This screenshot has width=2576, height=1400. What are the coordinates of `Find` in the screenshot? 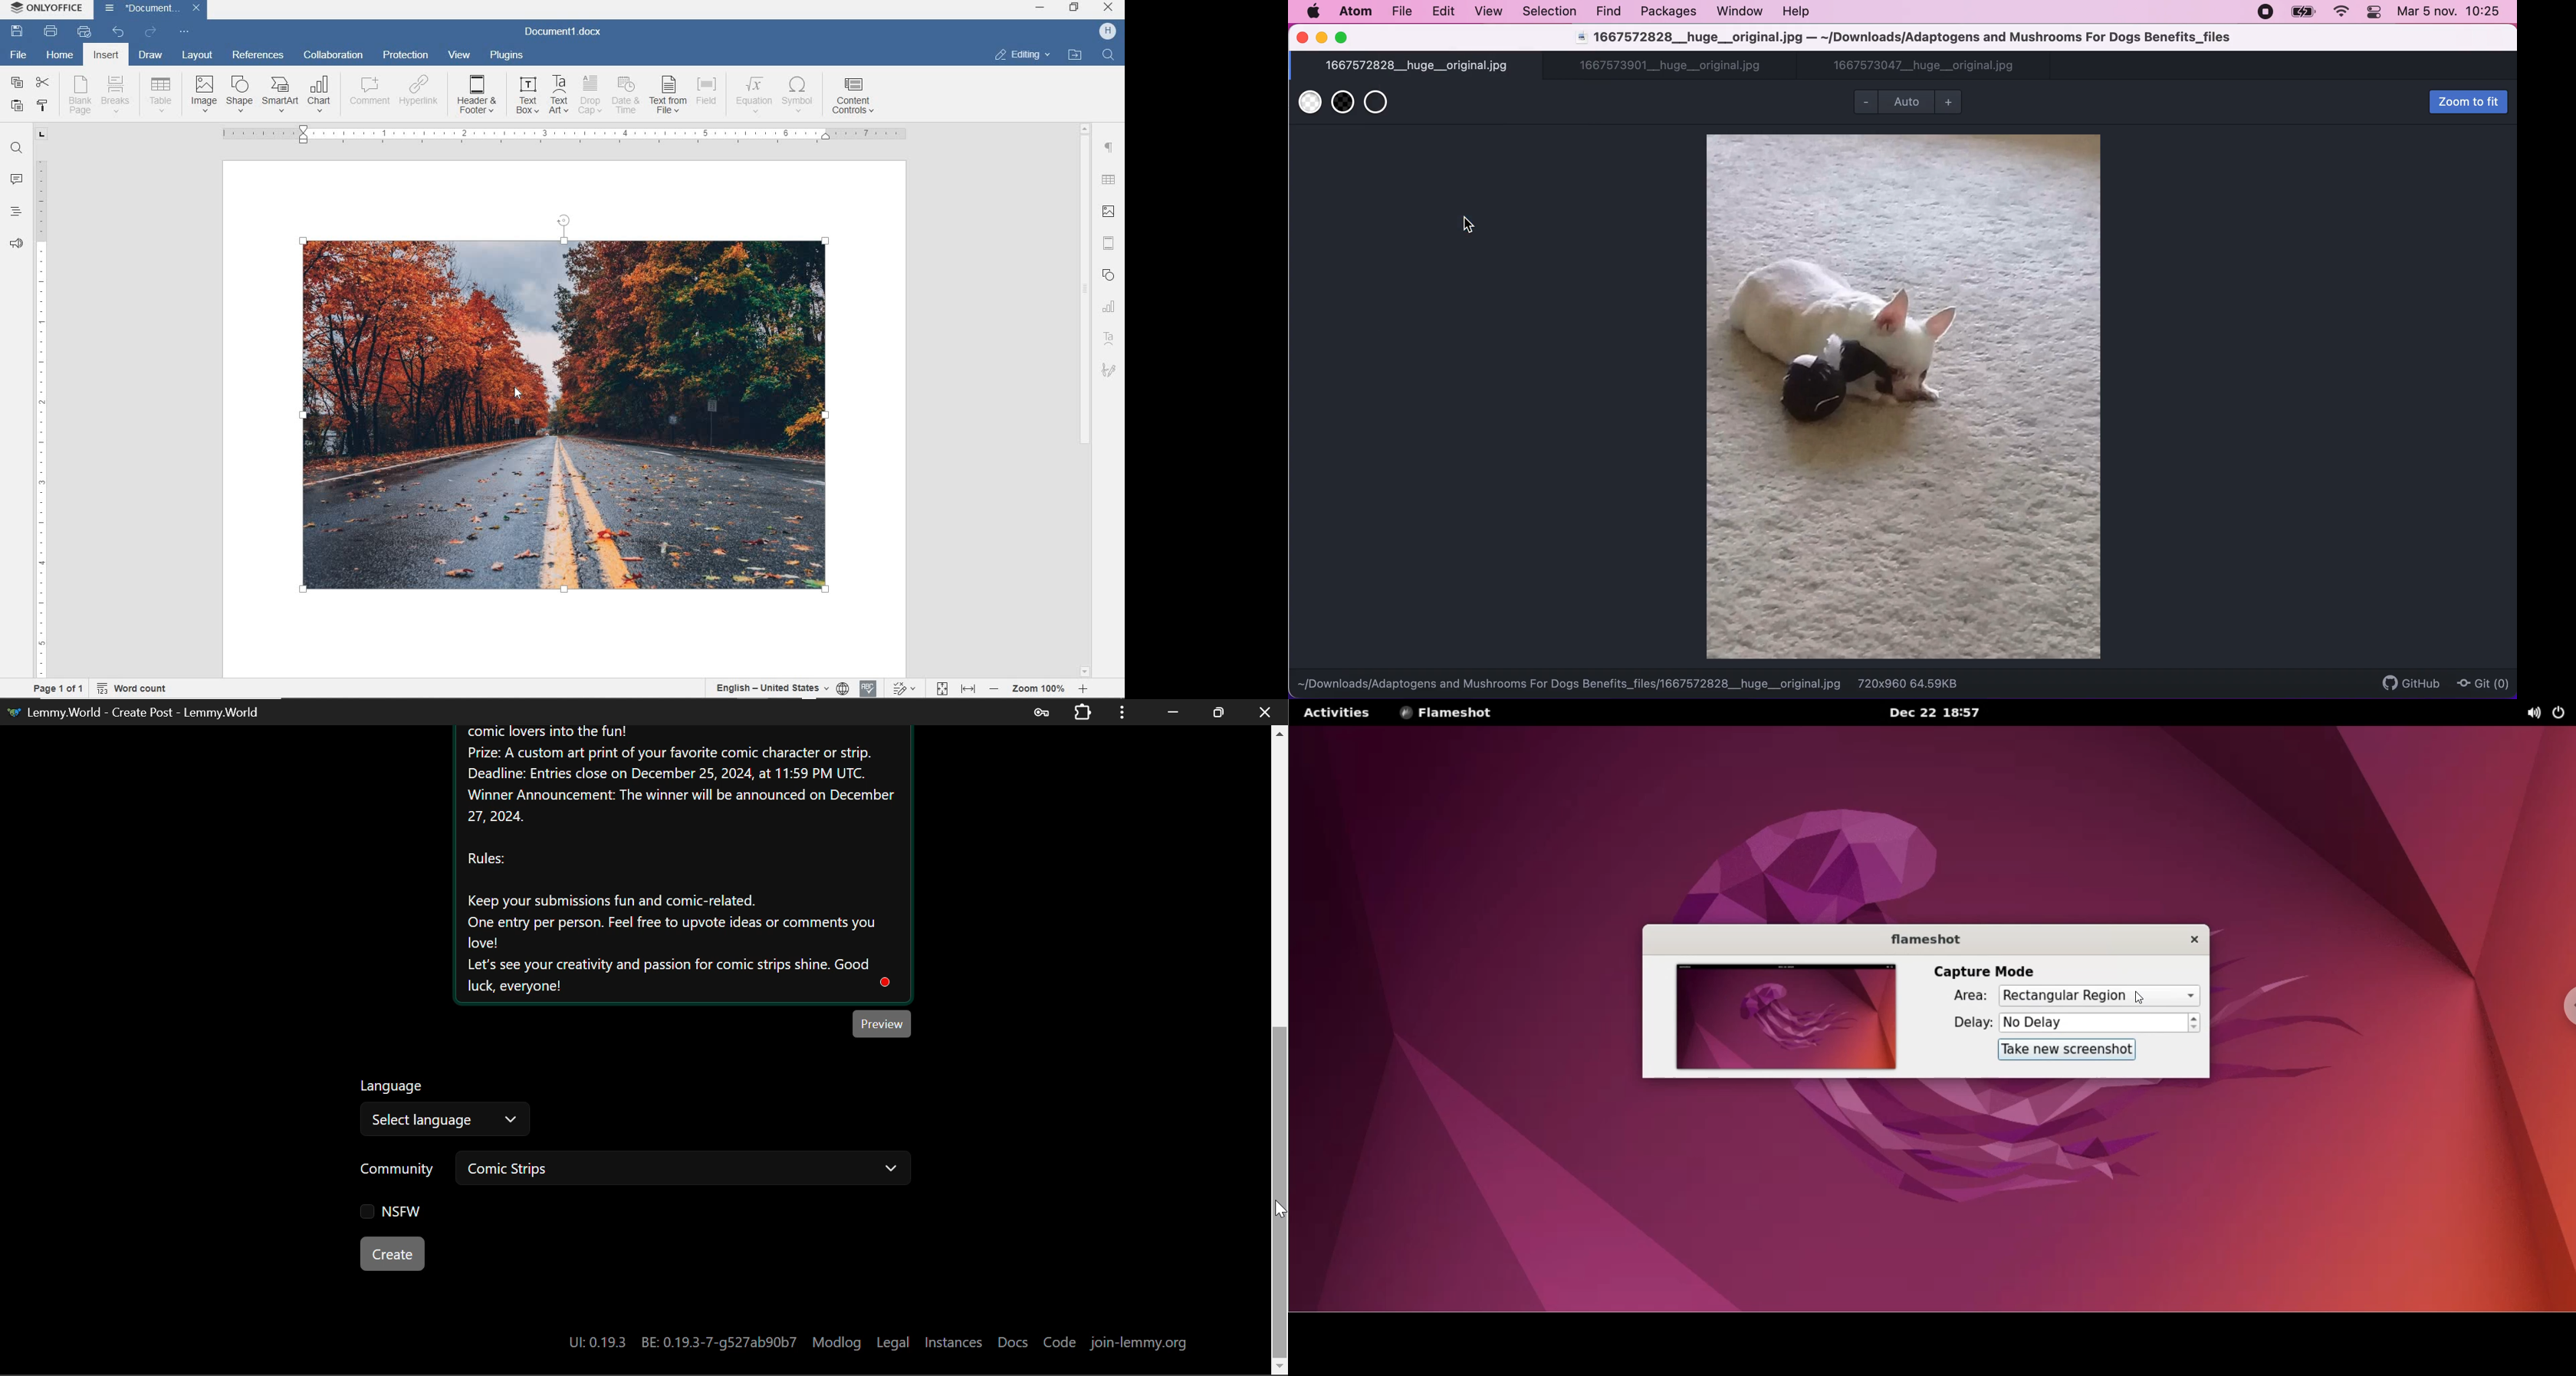 It's located at (1111, 56).